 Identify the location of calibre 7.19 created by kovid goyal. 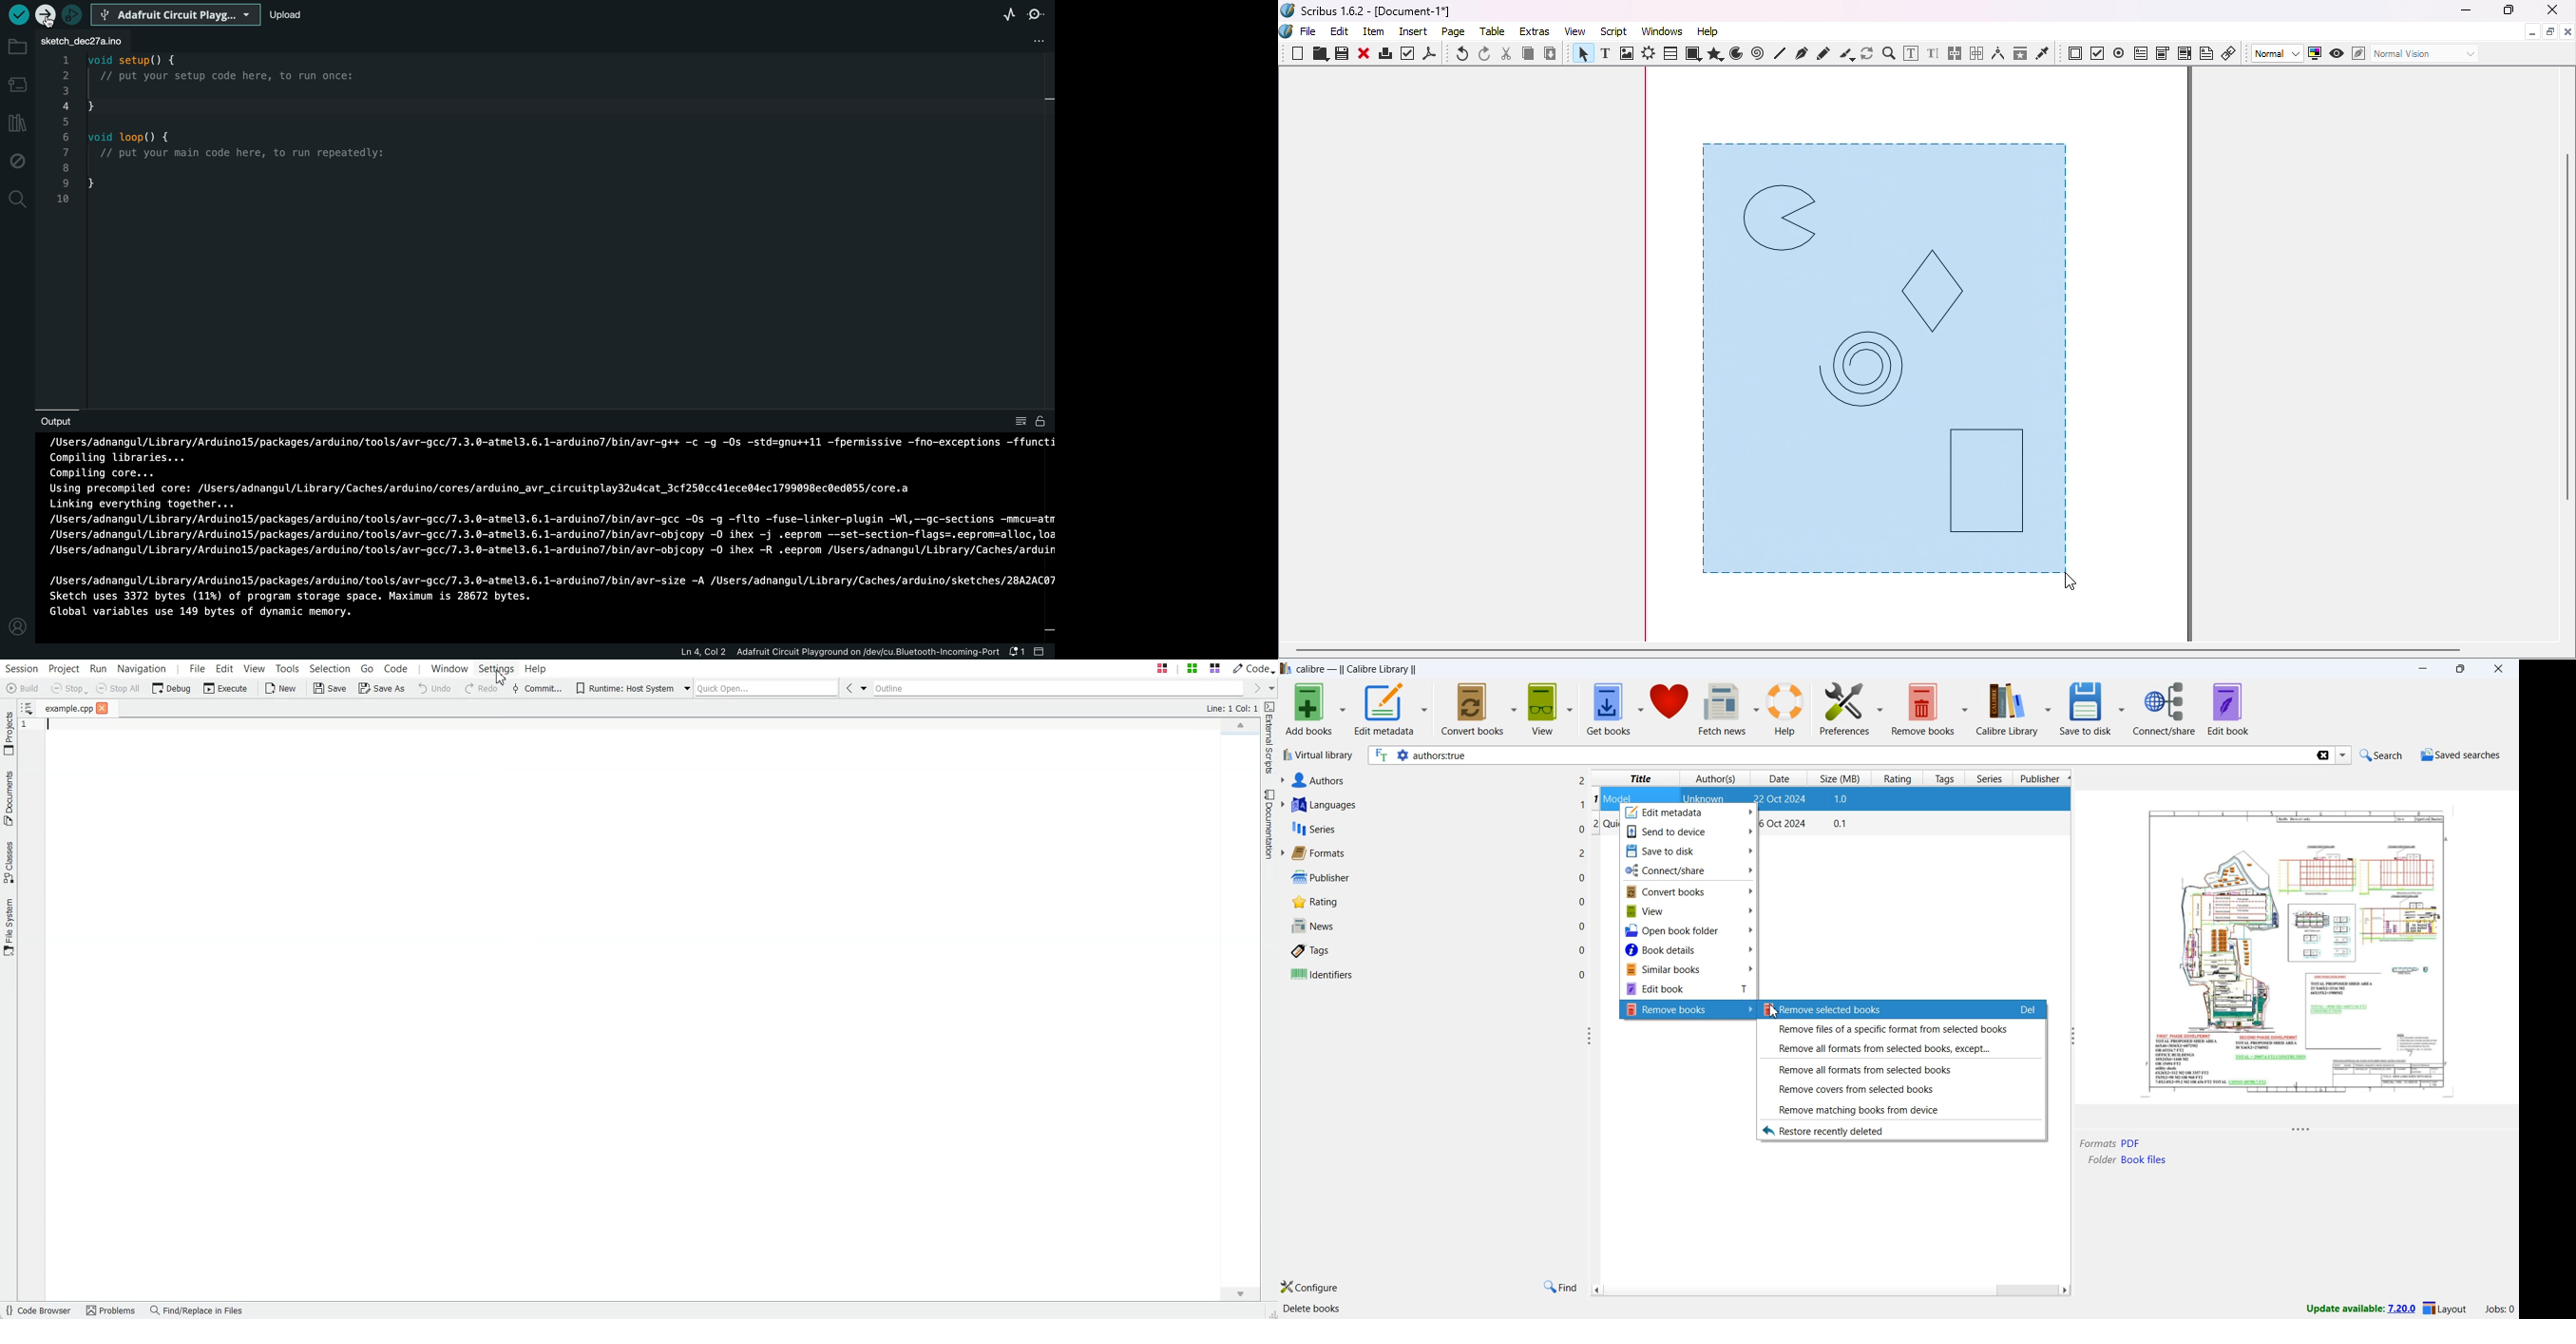
(1359, 1310).